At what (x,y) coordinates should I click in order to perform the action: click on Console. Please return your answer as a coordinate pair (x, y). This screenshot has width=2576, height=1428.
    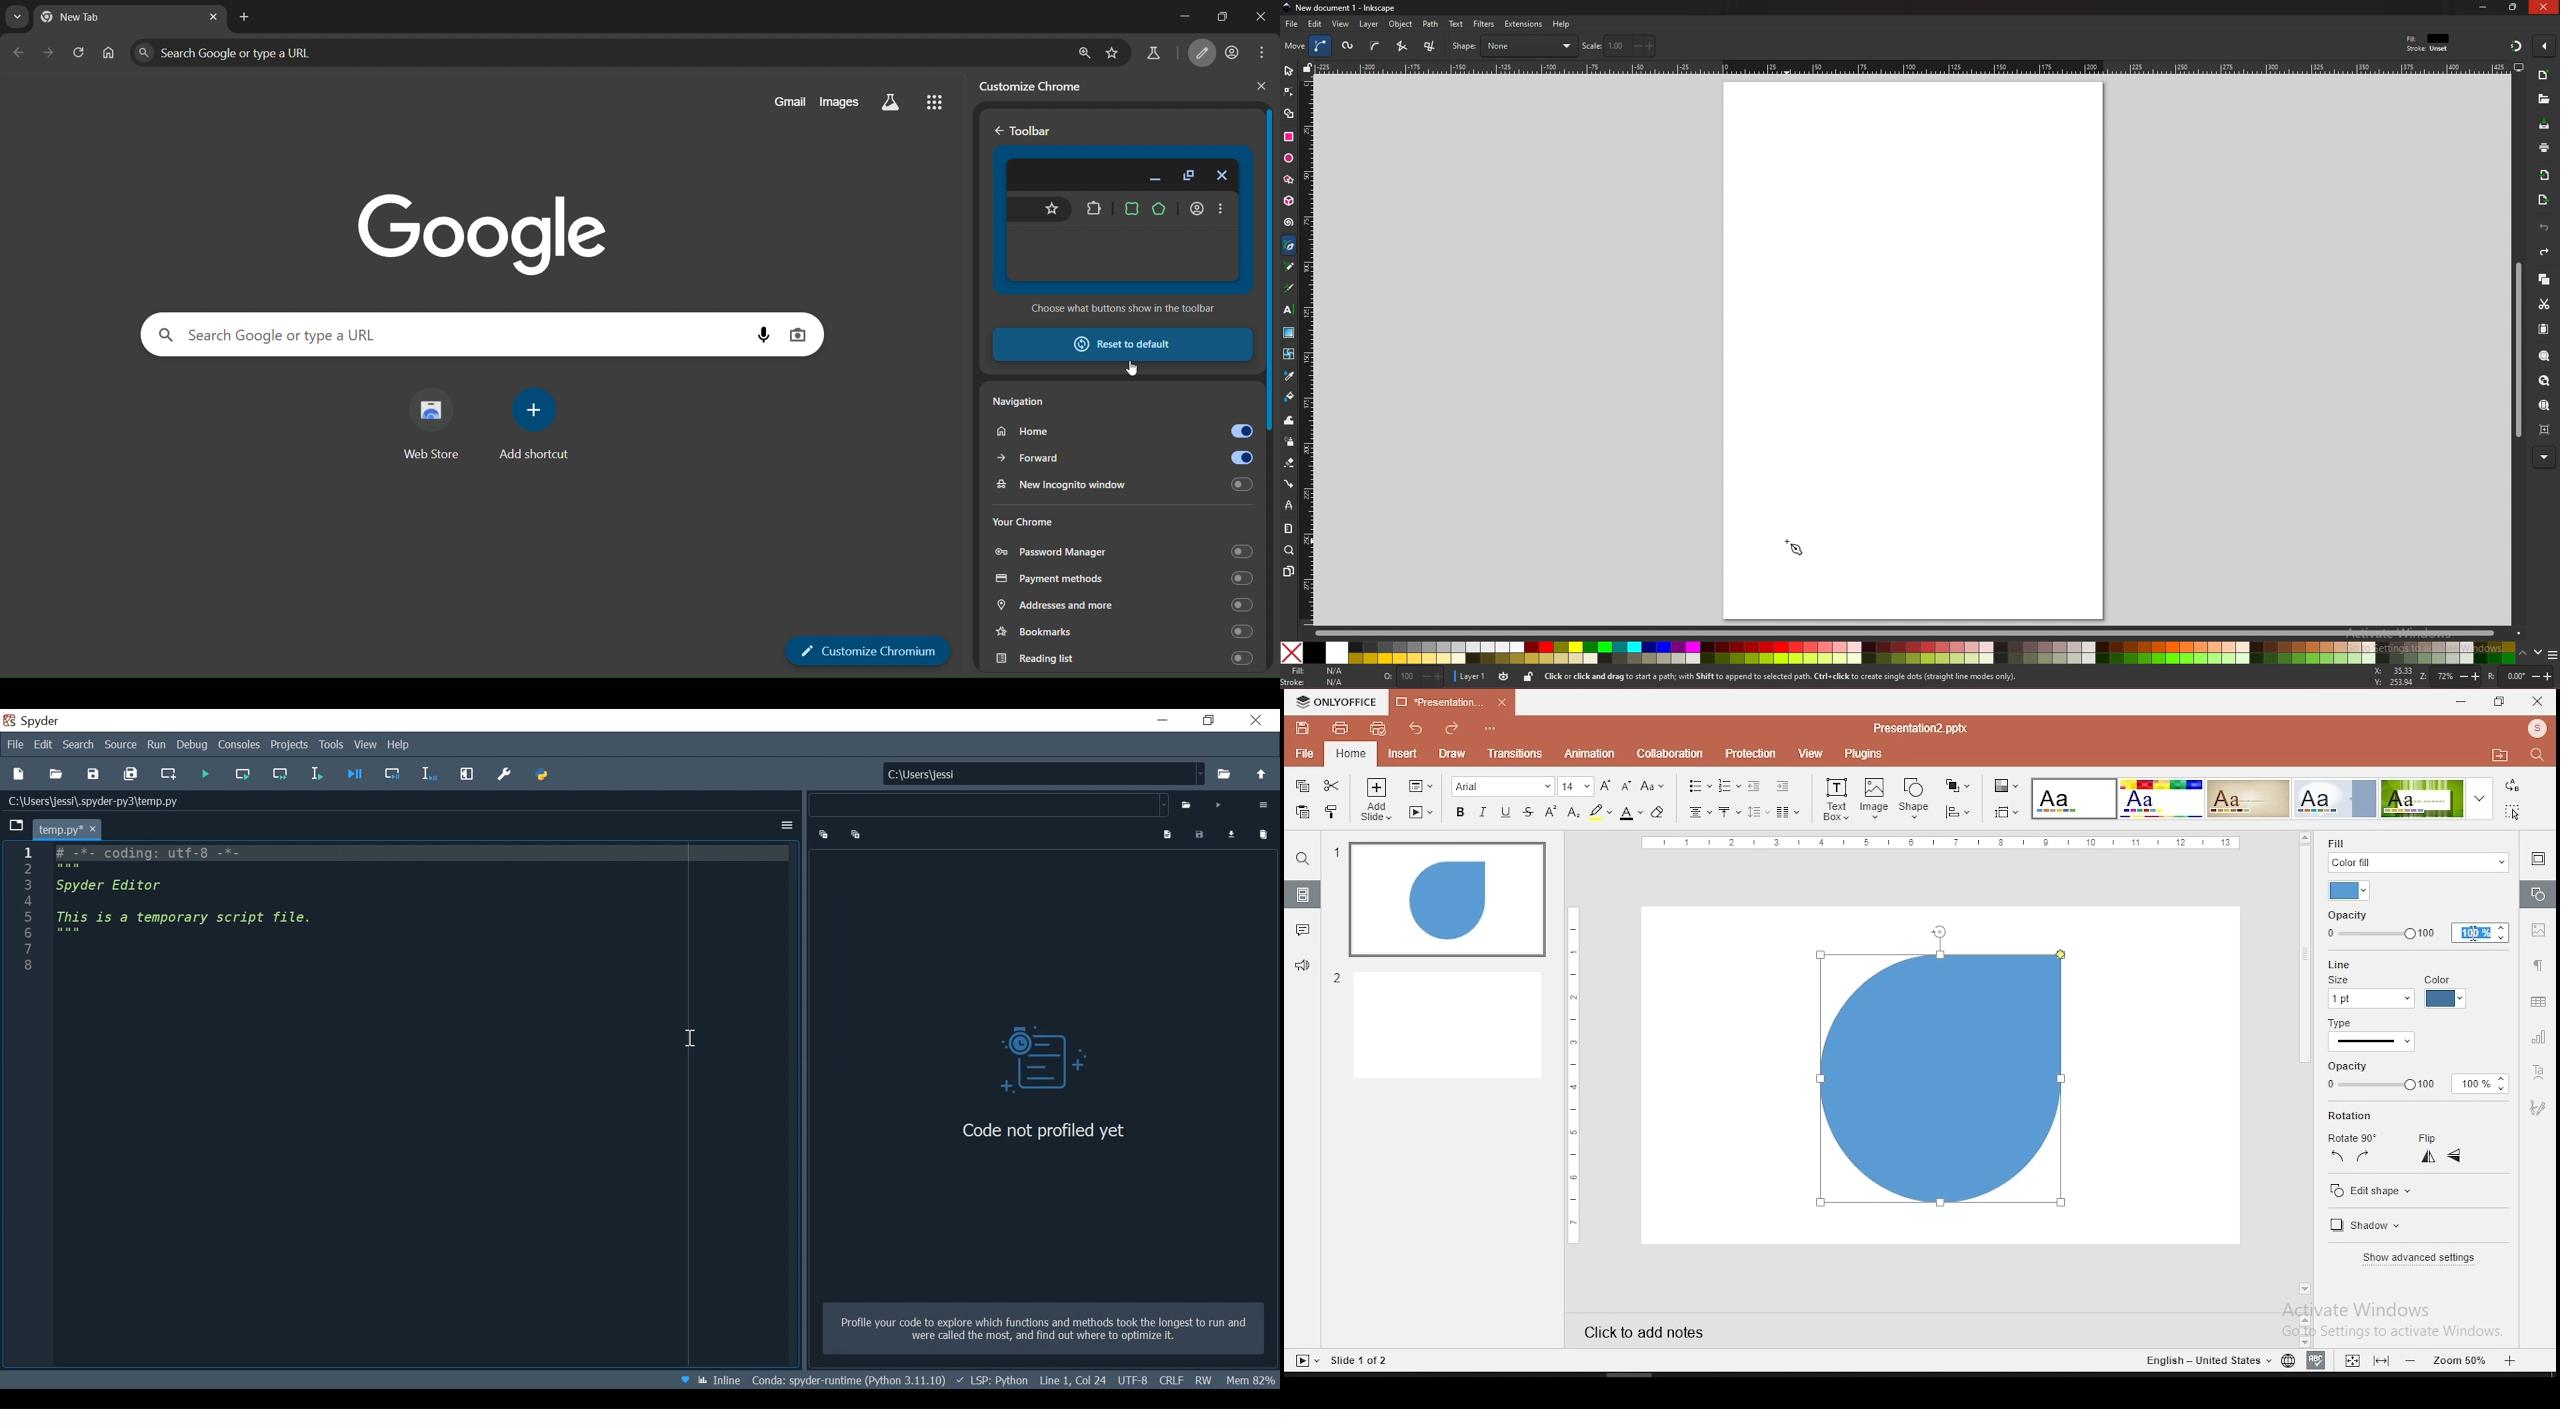
    Looking at the image, I should click on (239, 744).